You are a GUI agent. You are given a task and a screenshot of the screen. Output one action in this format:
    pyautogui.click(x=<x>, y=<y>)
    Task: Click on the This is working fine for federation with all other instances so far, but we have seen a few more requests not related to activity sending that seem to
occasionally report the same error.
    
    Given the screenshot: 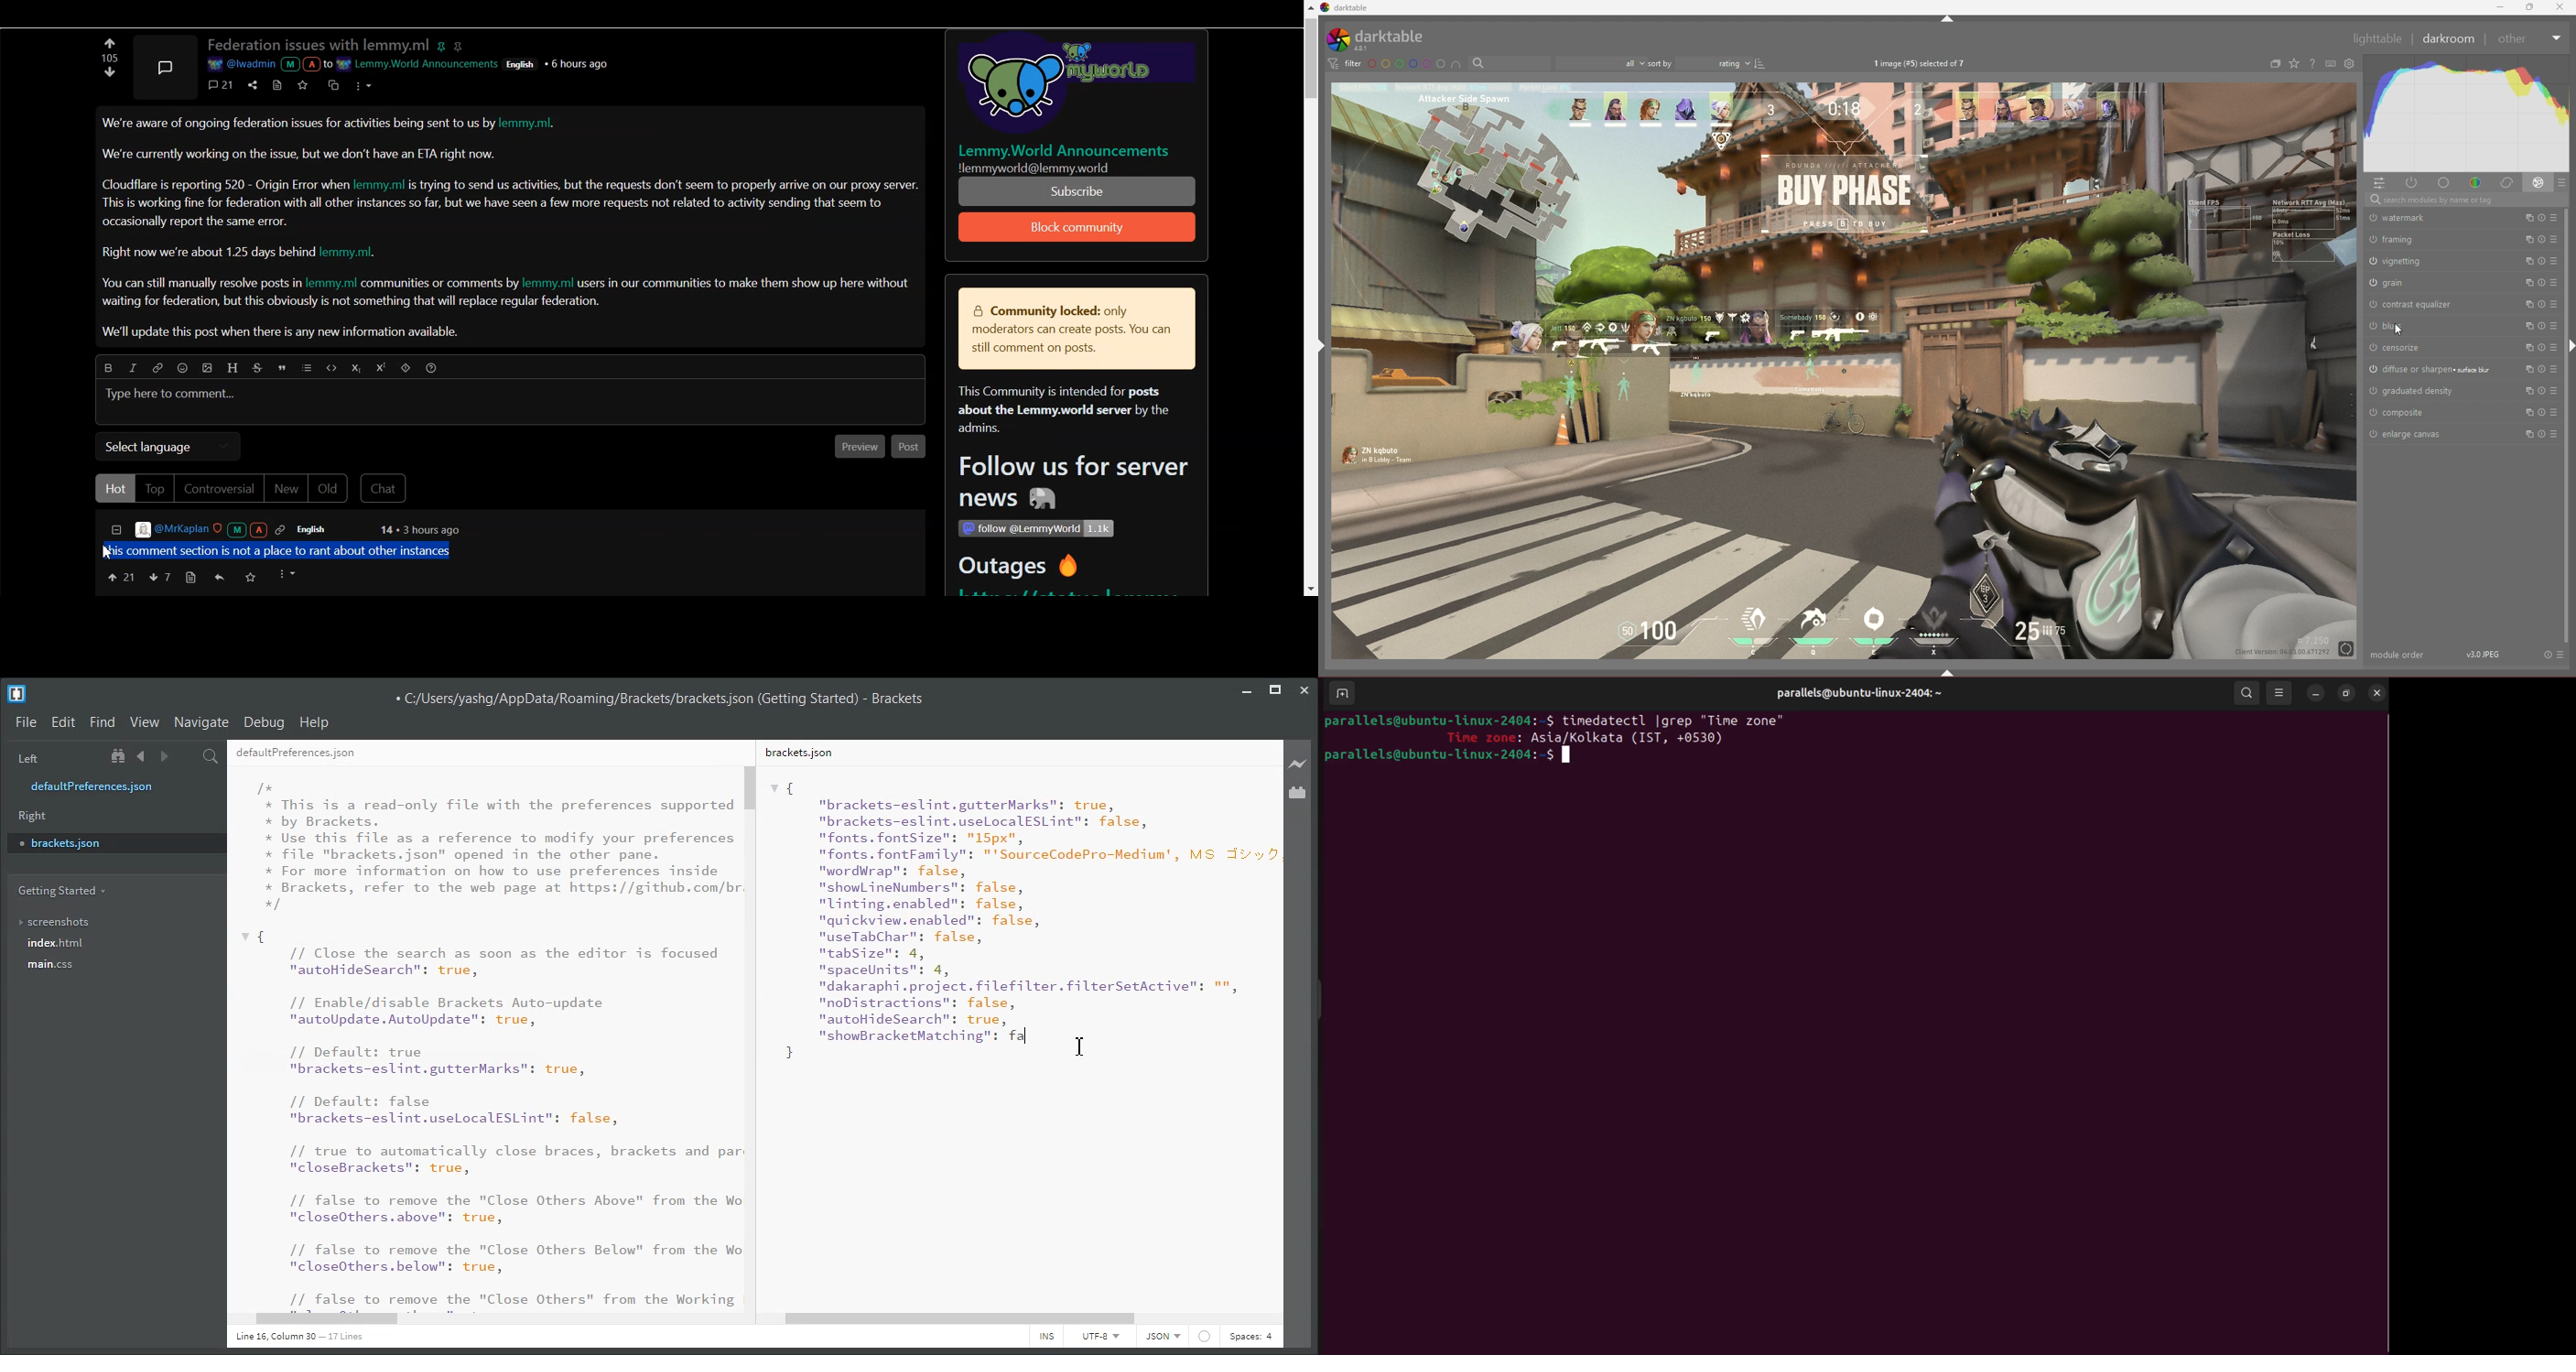 What is the action you would take?
    pyautogui.click(x=494, y=211)
    